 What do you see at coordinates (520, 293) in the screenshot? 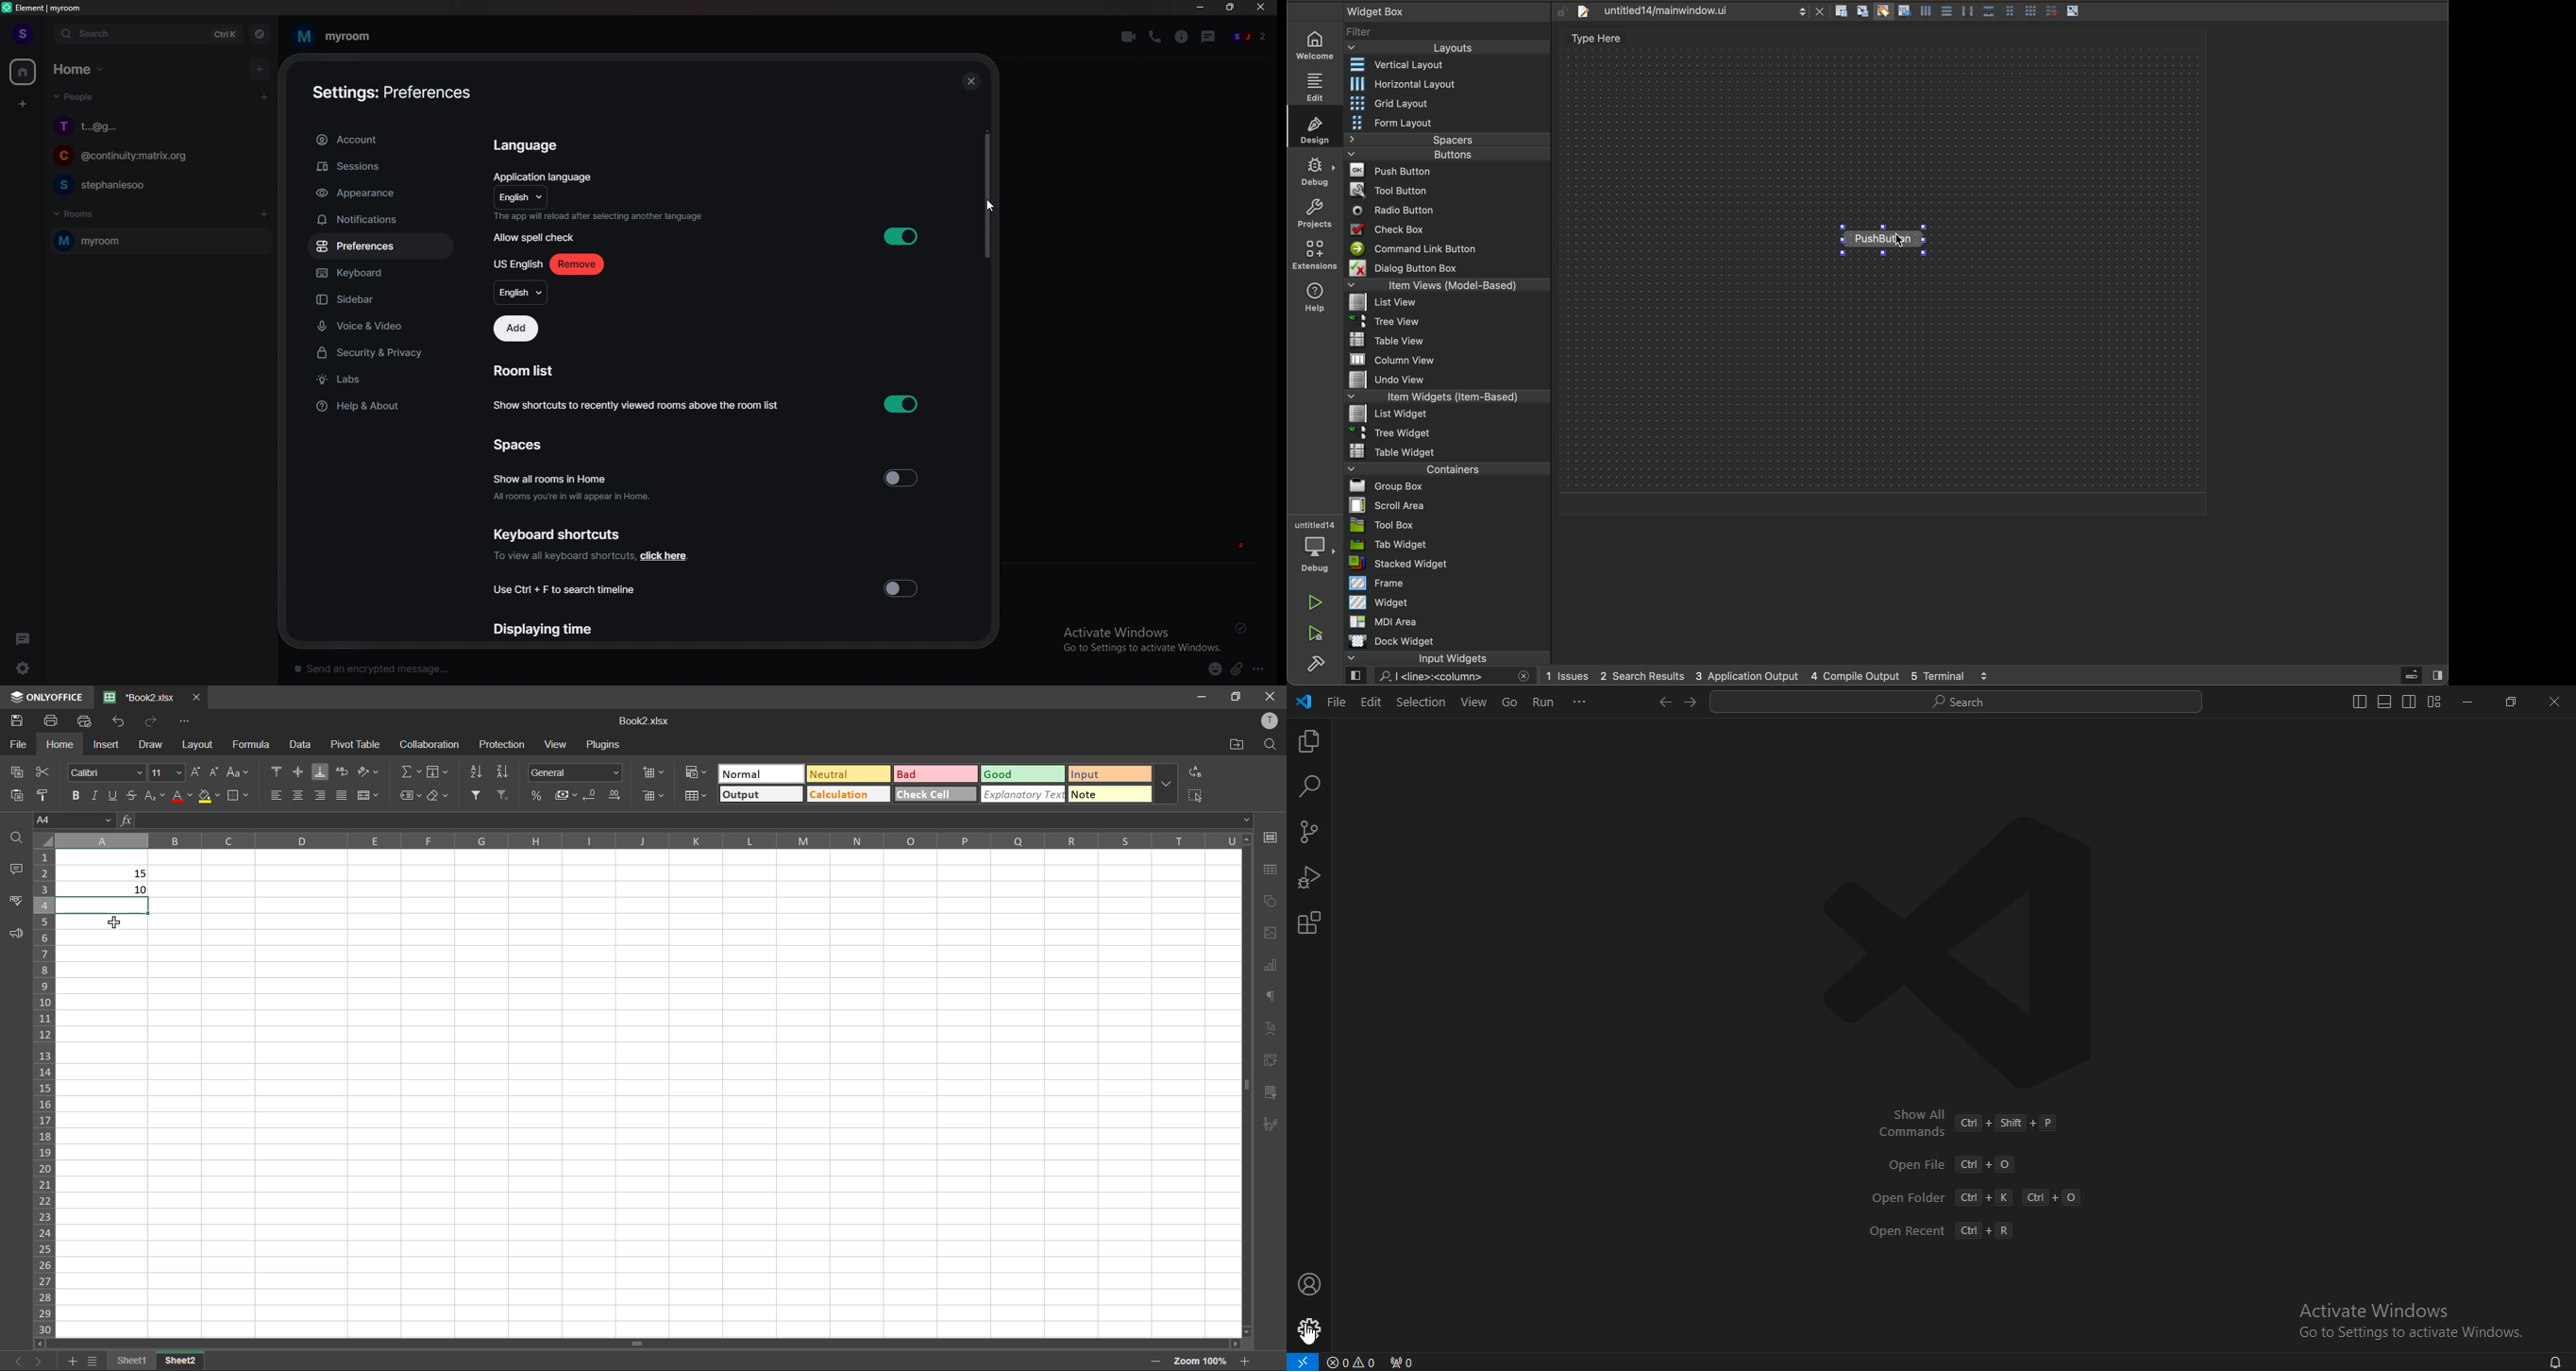
I see `language` at bounding box center [520, 293].